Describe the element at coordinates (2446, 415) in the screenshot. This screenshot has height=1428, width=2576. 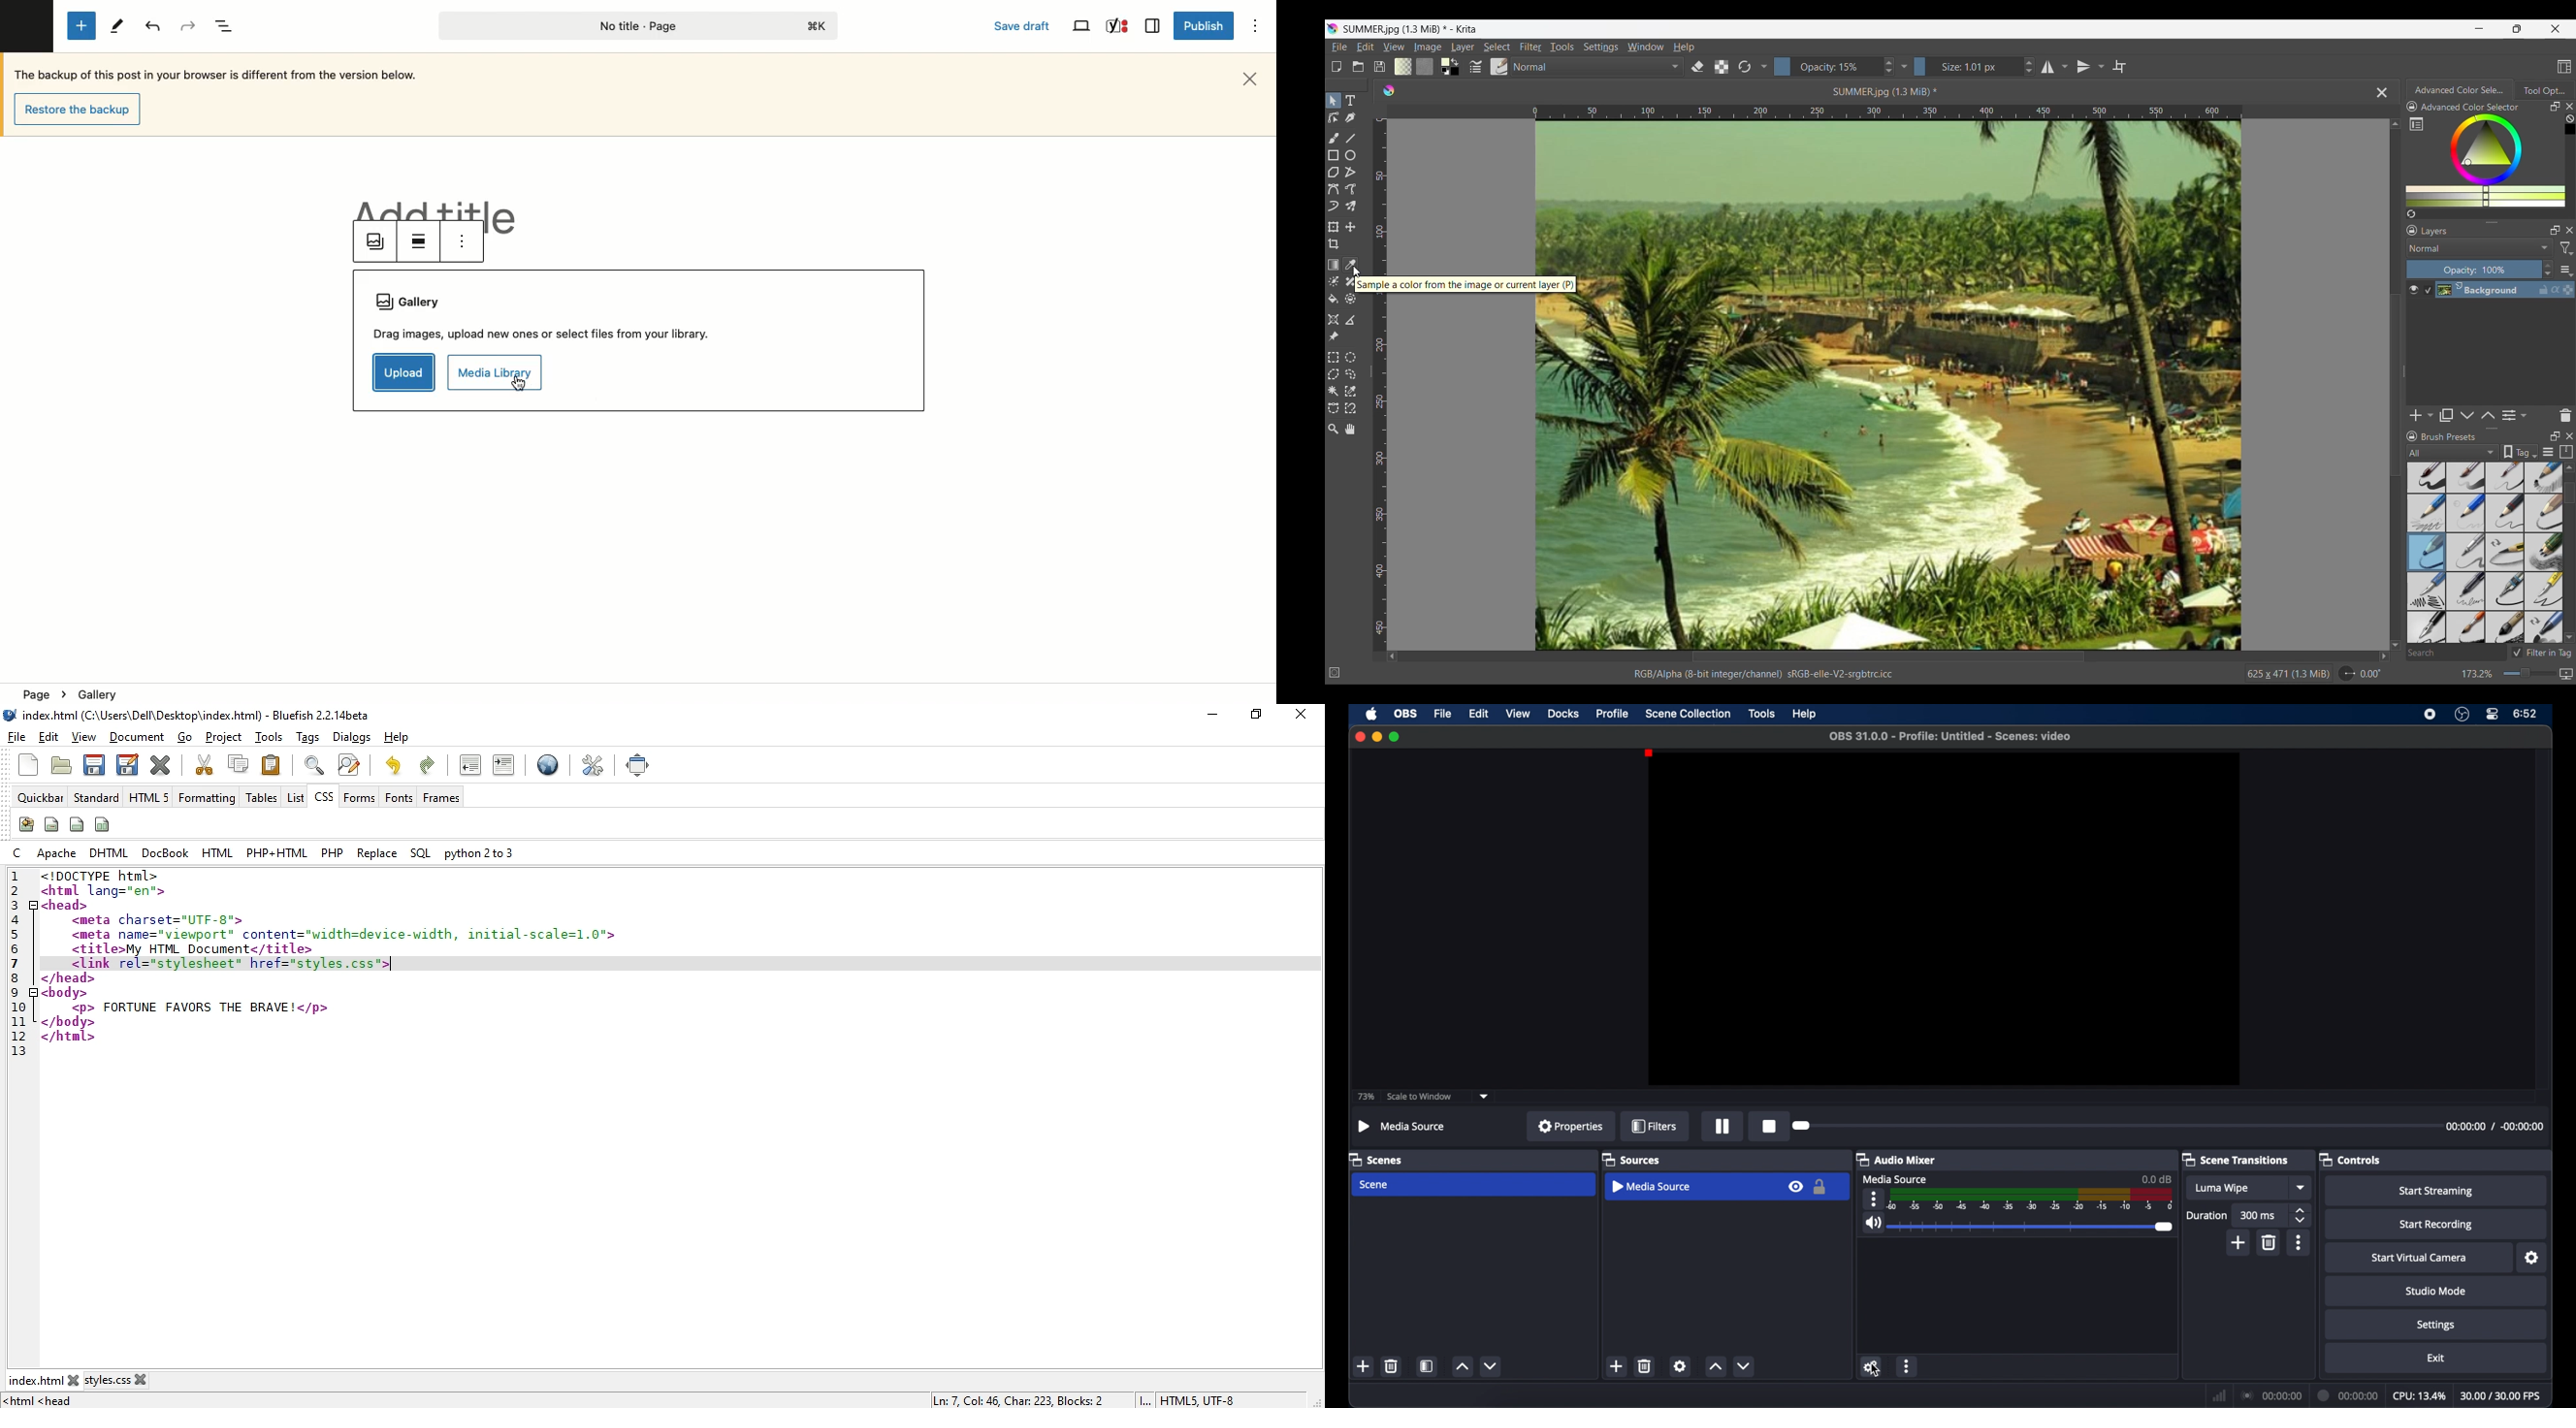
I see `Duplicate layer or mask` at that location.